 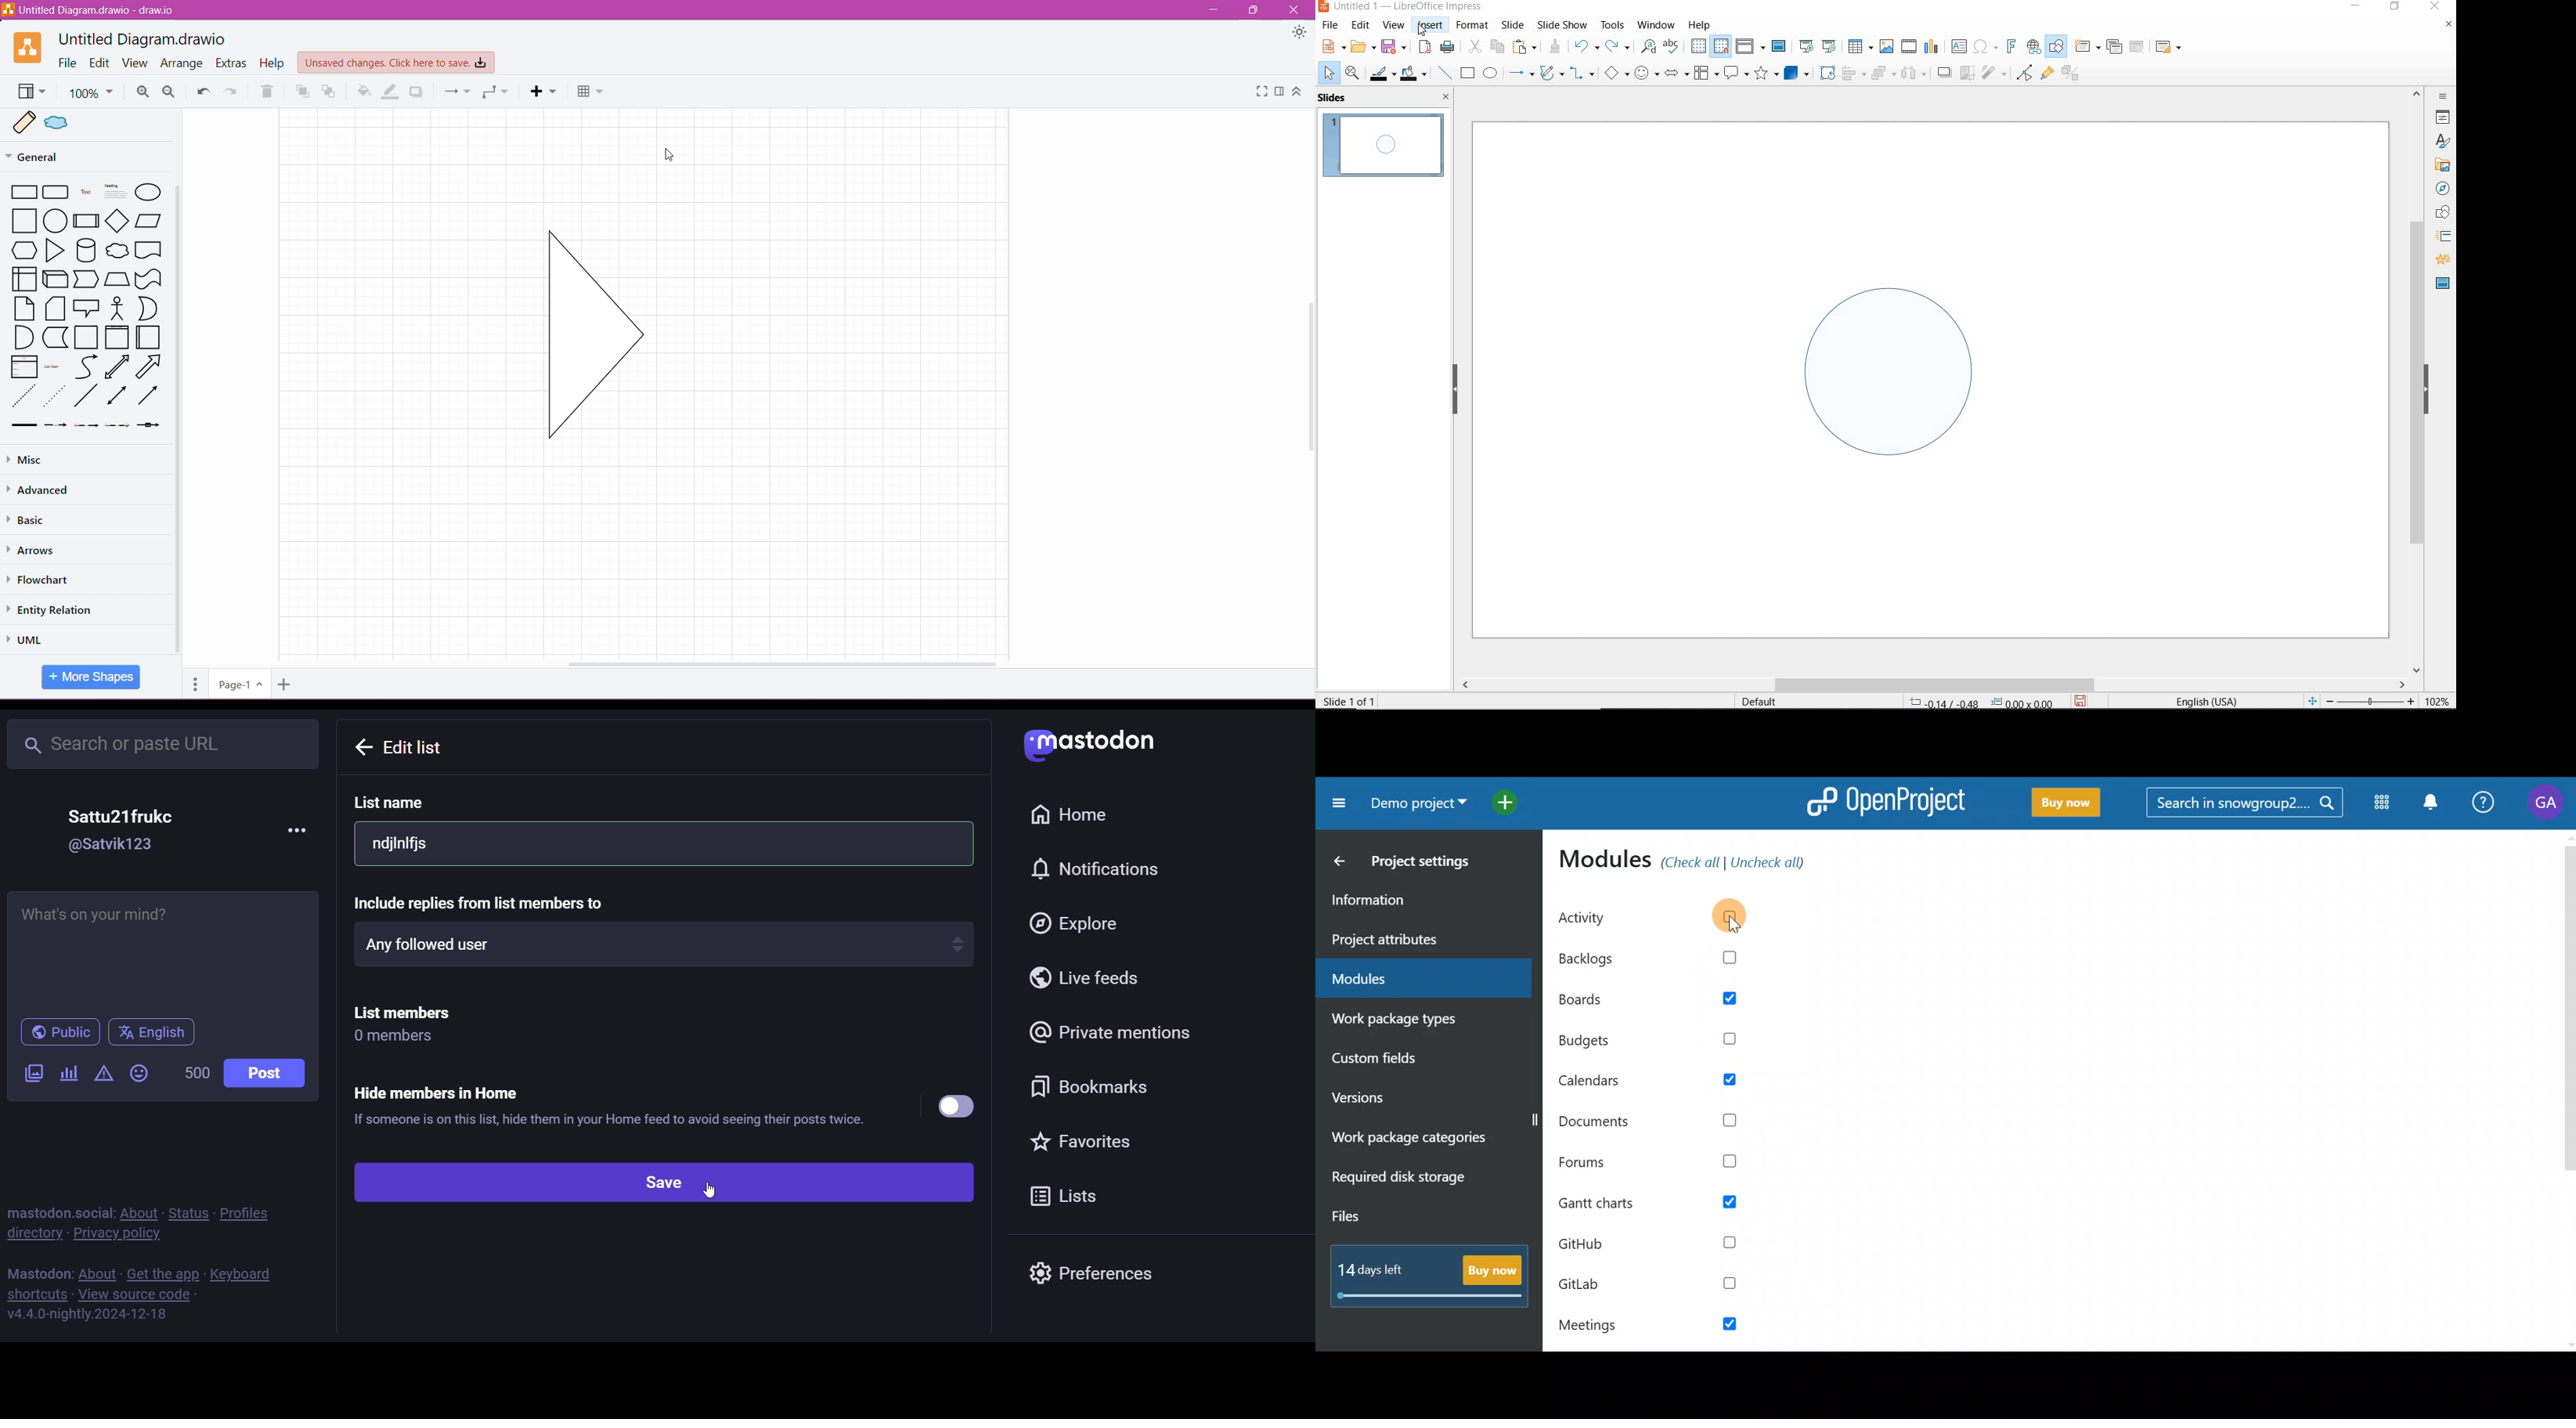 What do you see at coordinates (1750, 701) in the screenshot?
I see `default` at bounding box center [1750, 701].